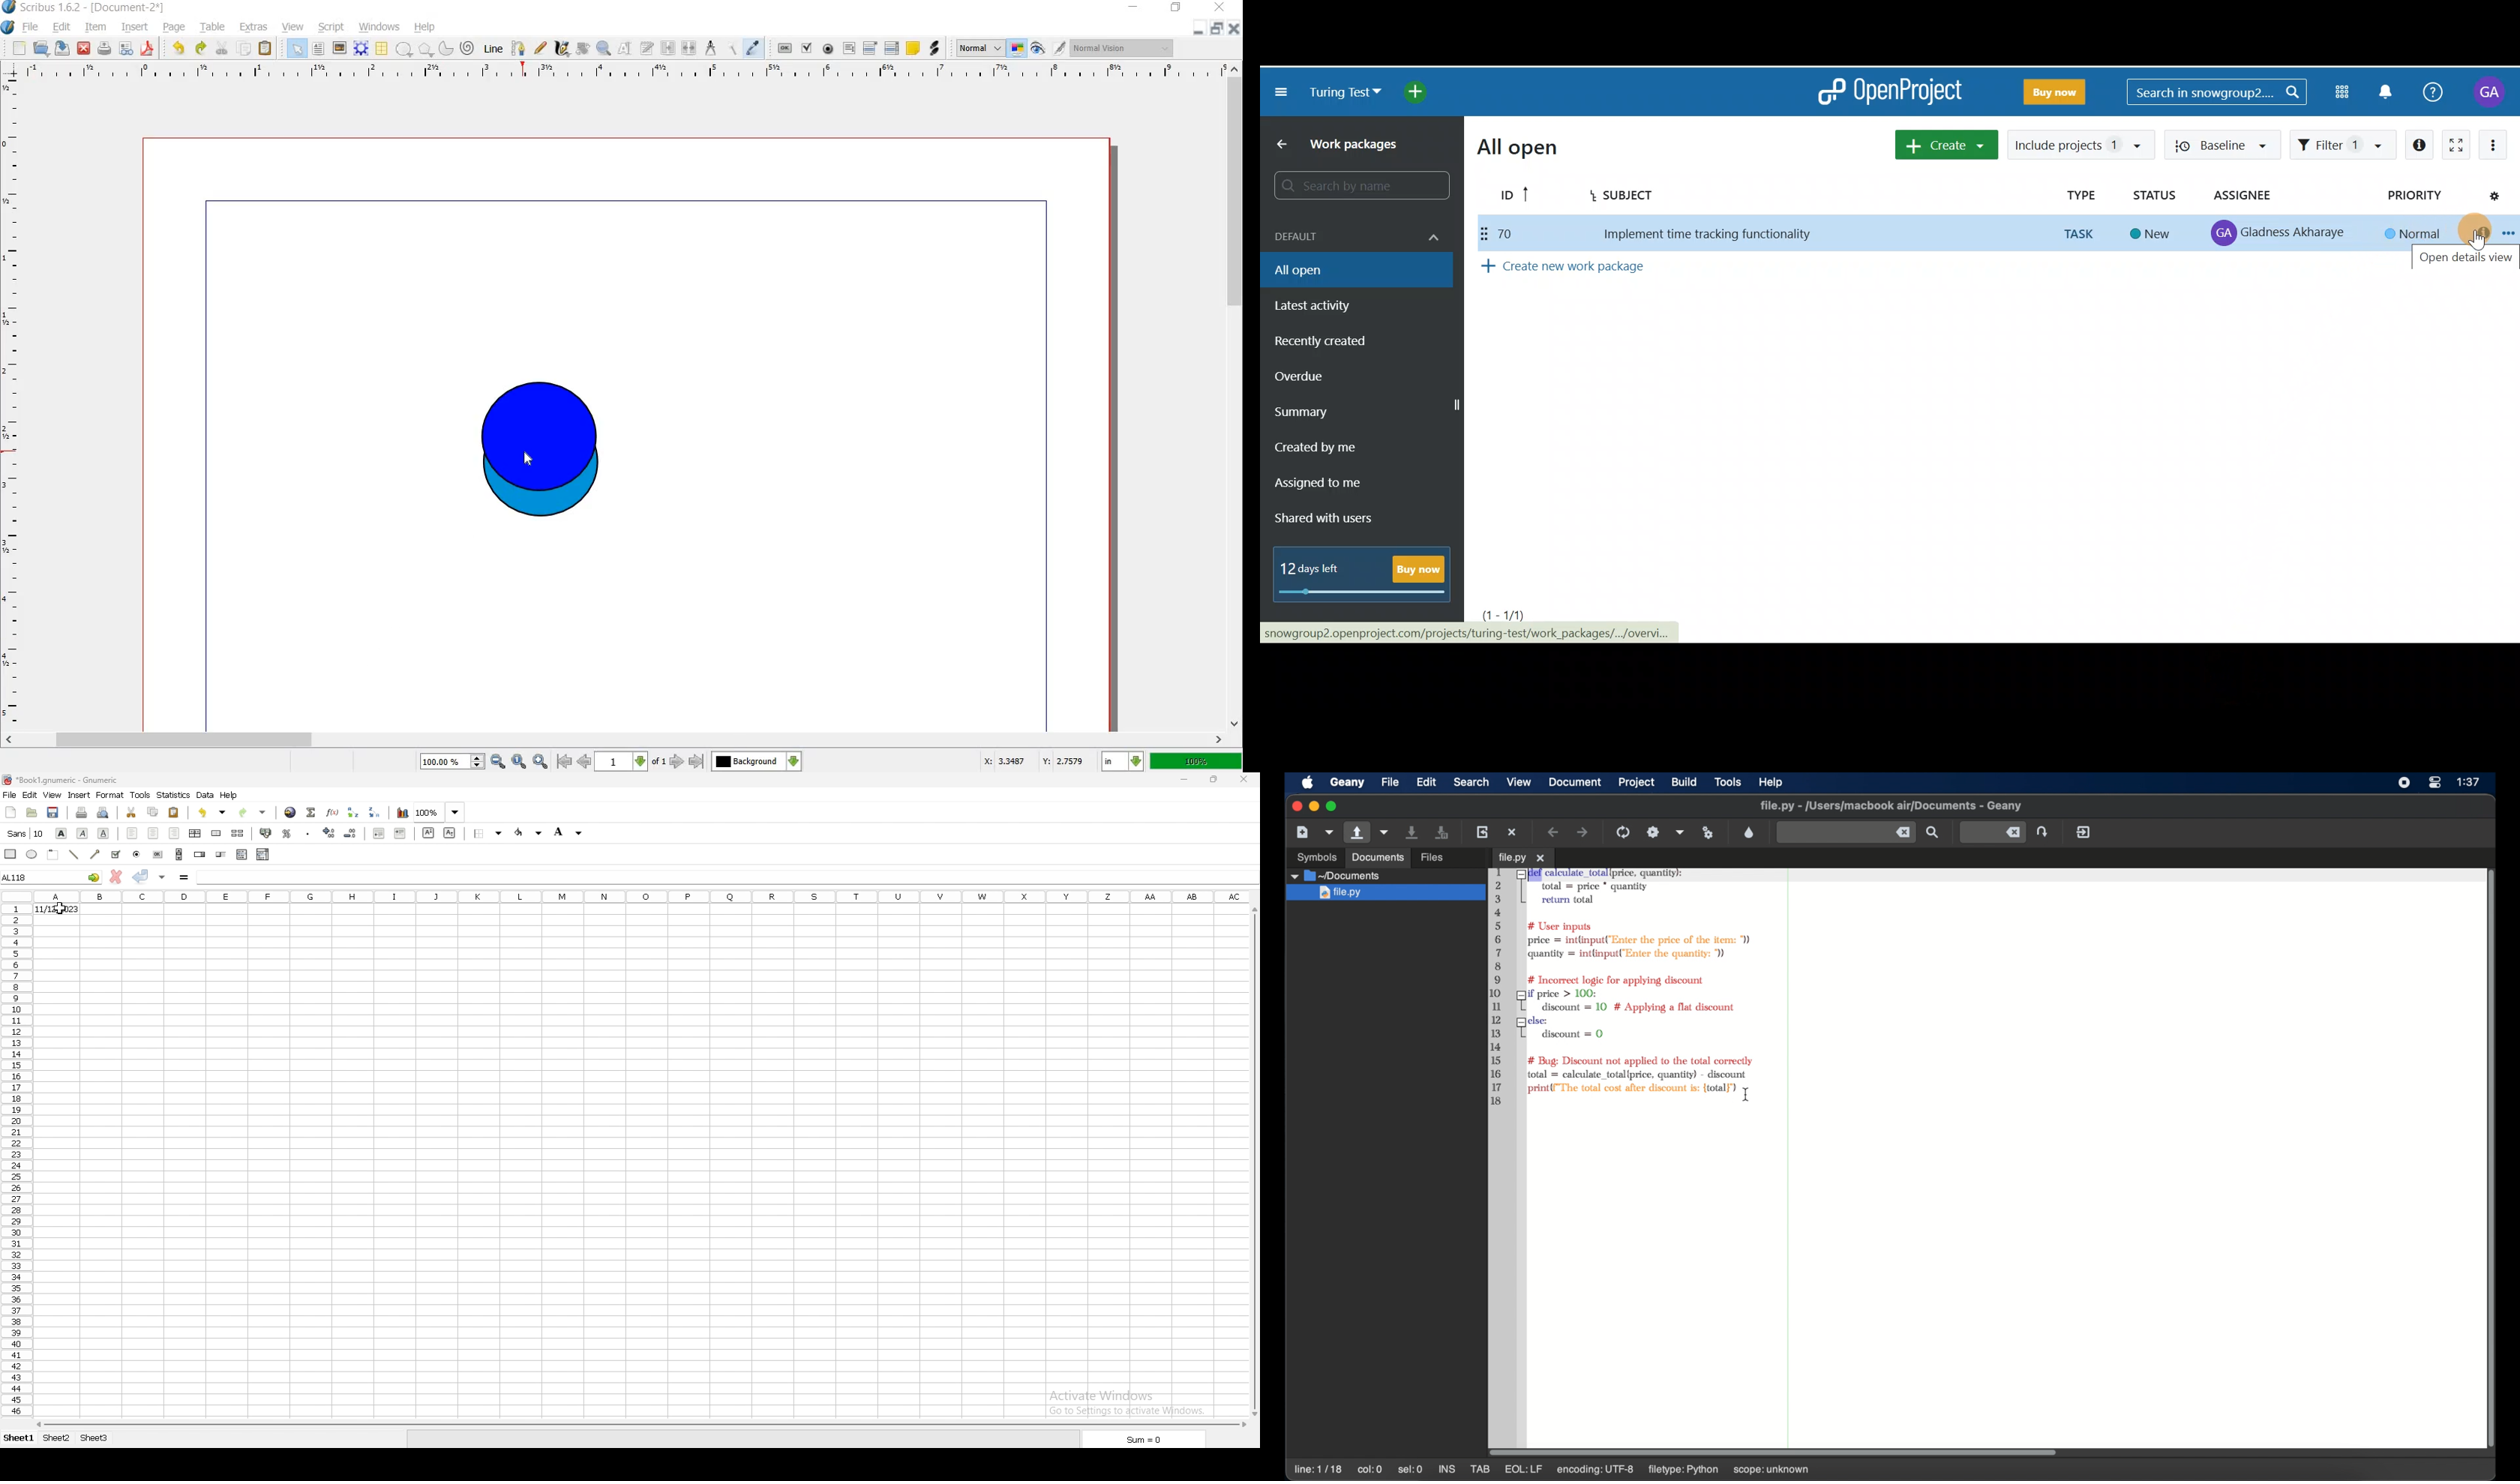  What do you see at coordinates (223, 49) in the screenshot?
I see `cut` at bounding box center [223, 49].